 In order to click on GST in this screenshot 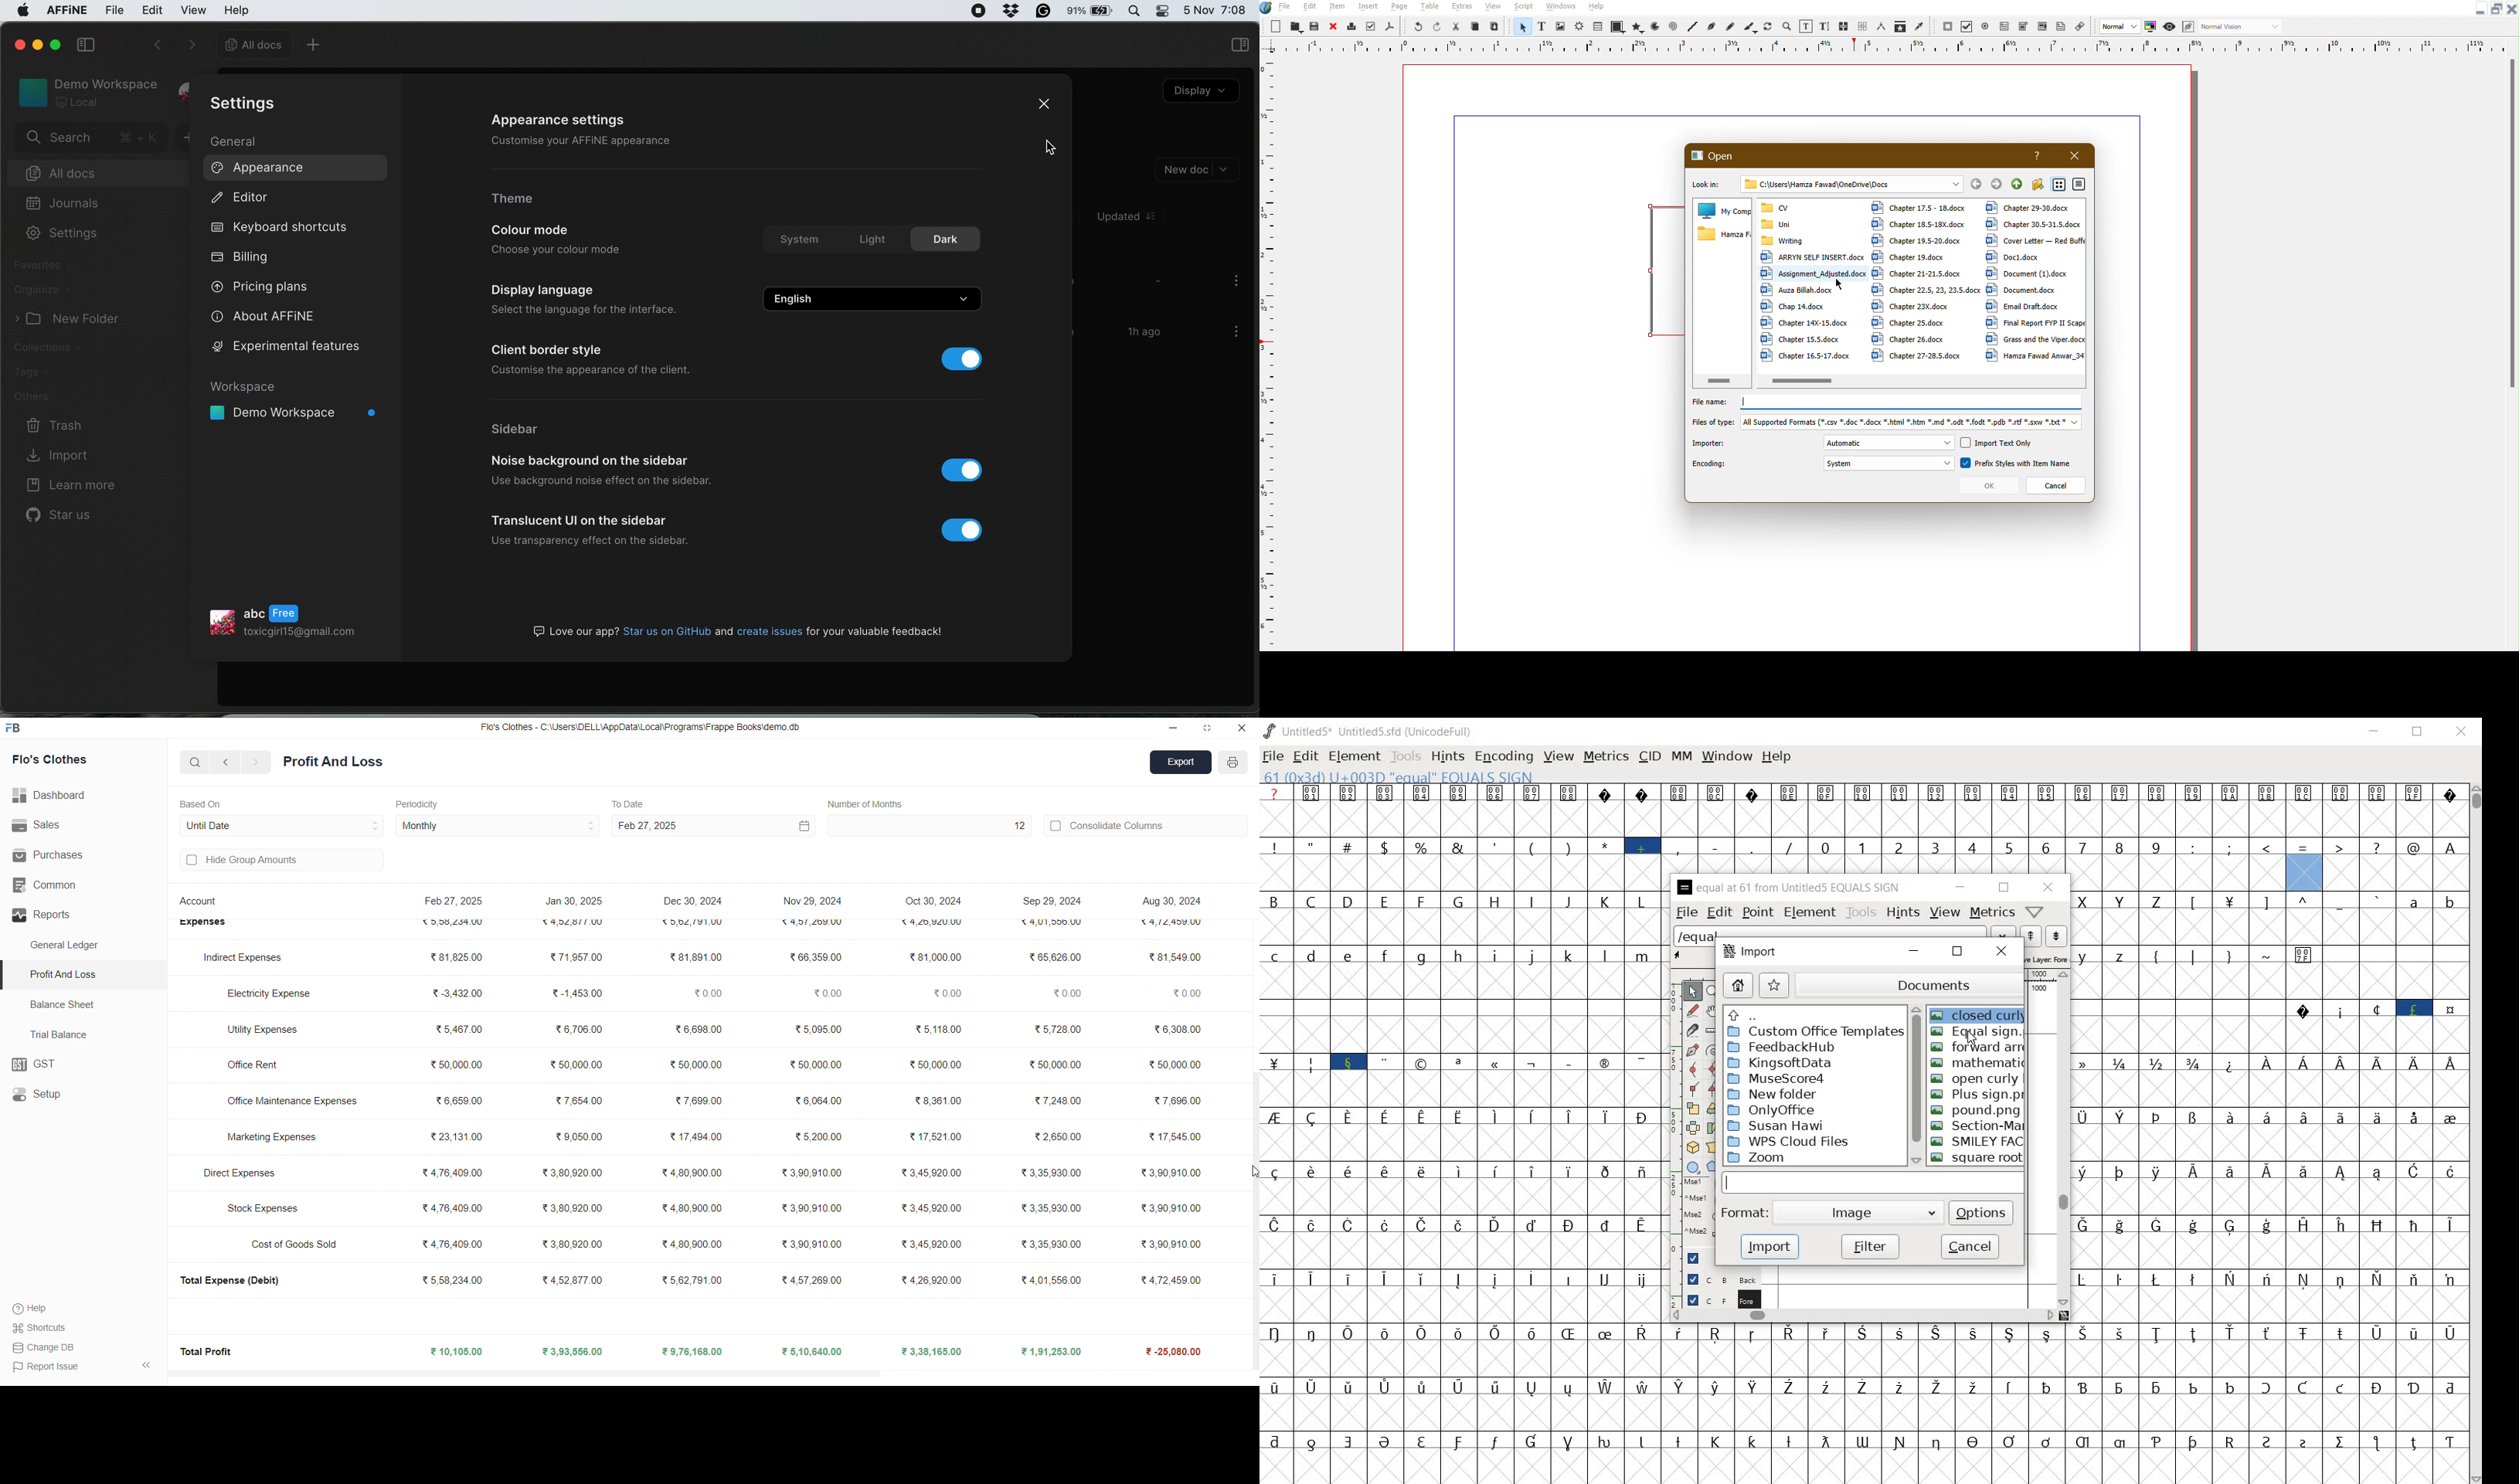, I will do `click(82, 1065)`.